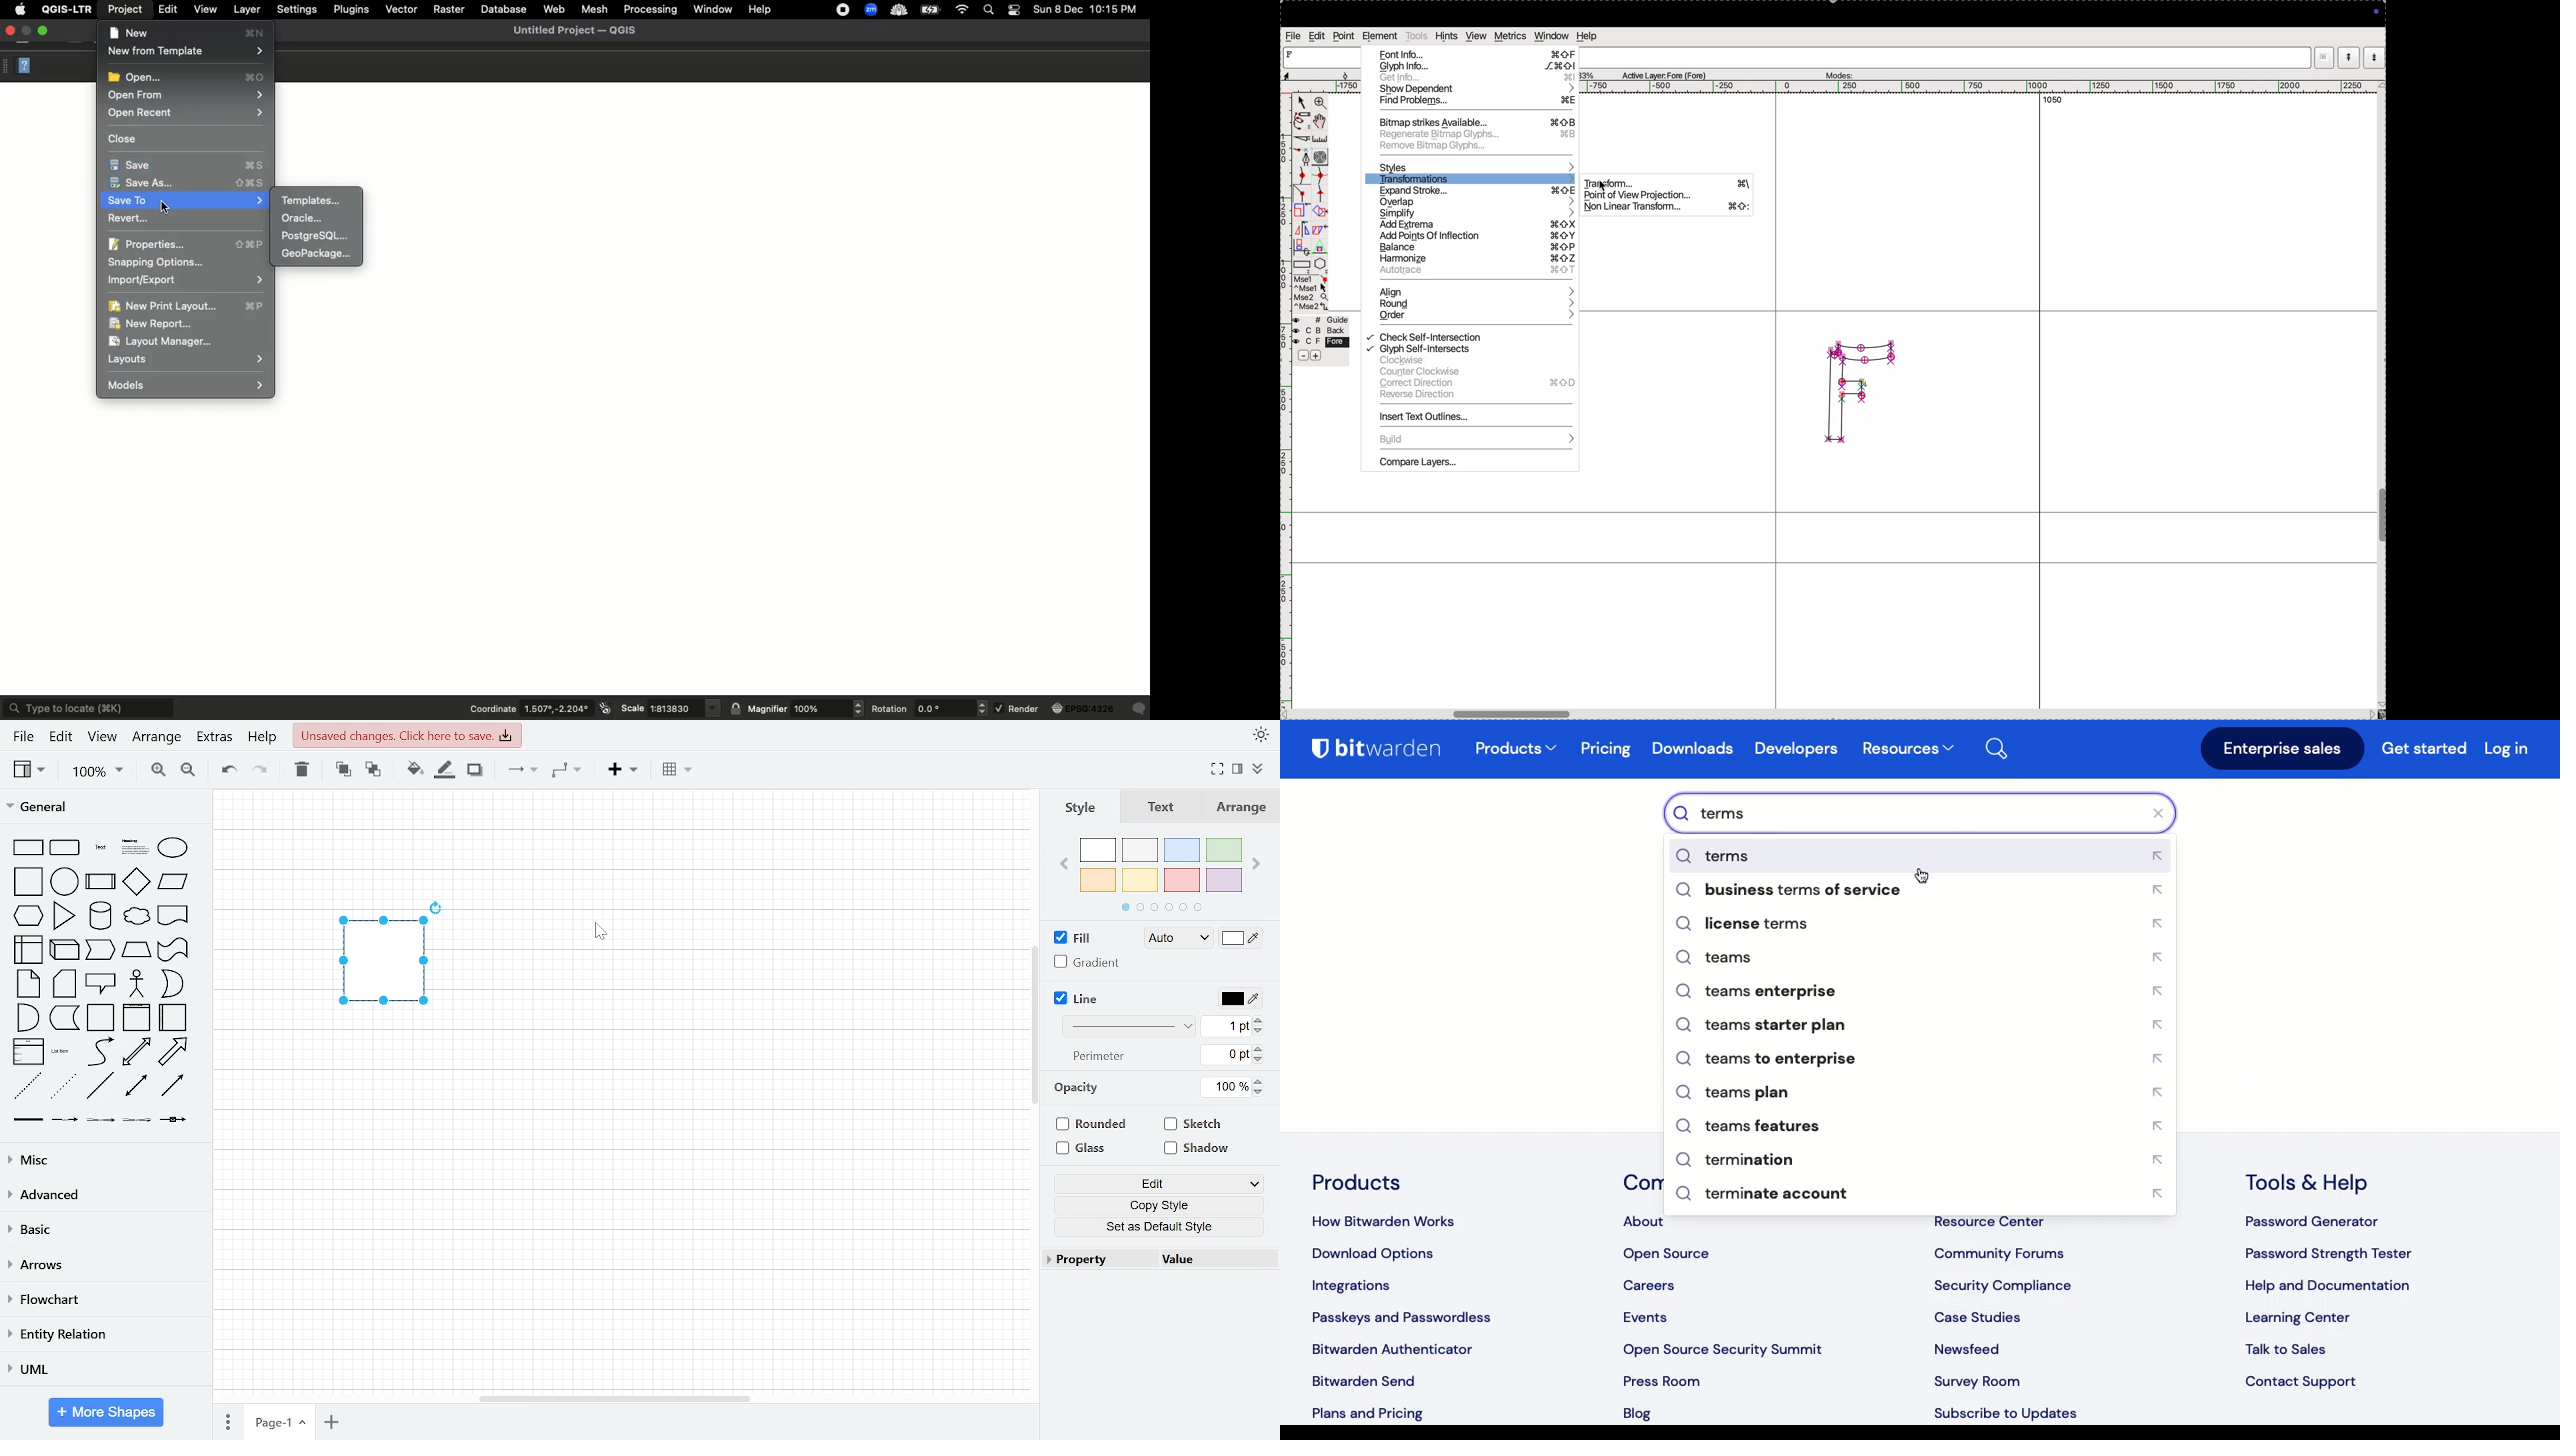 Image resolution: width=2576 pixels, height=1456 pixels. What do you see at coordinates (1303, 176) in the screenshot?
I see `point curve` at bounding box center [1303, 176].